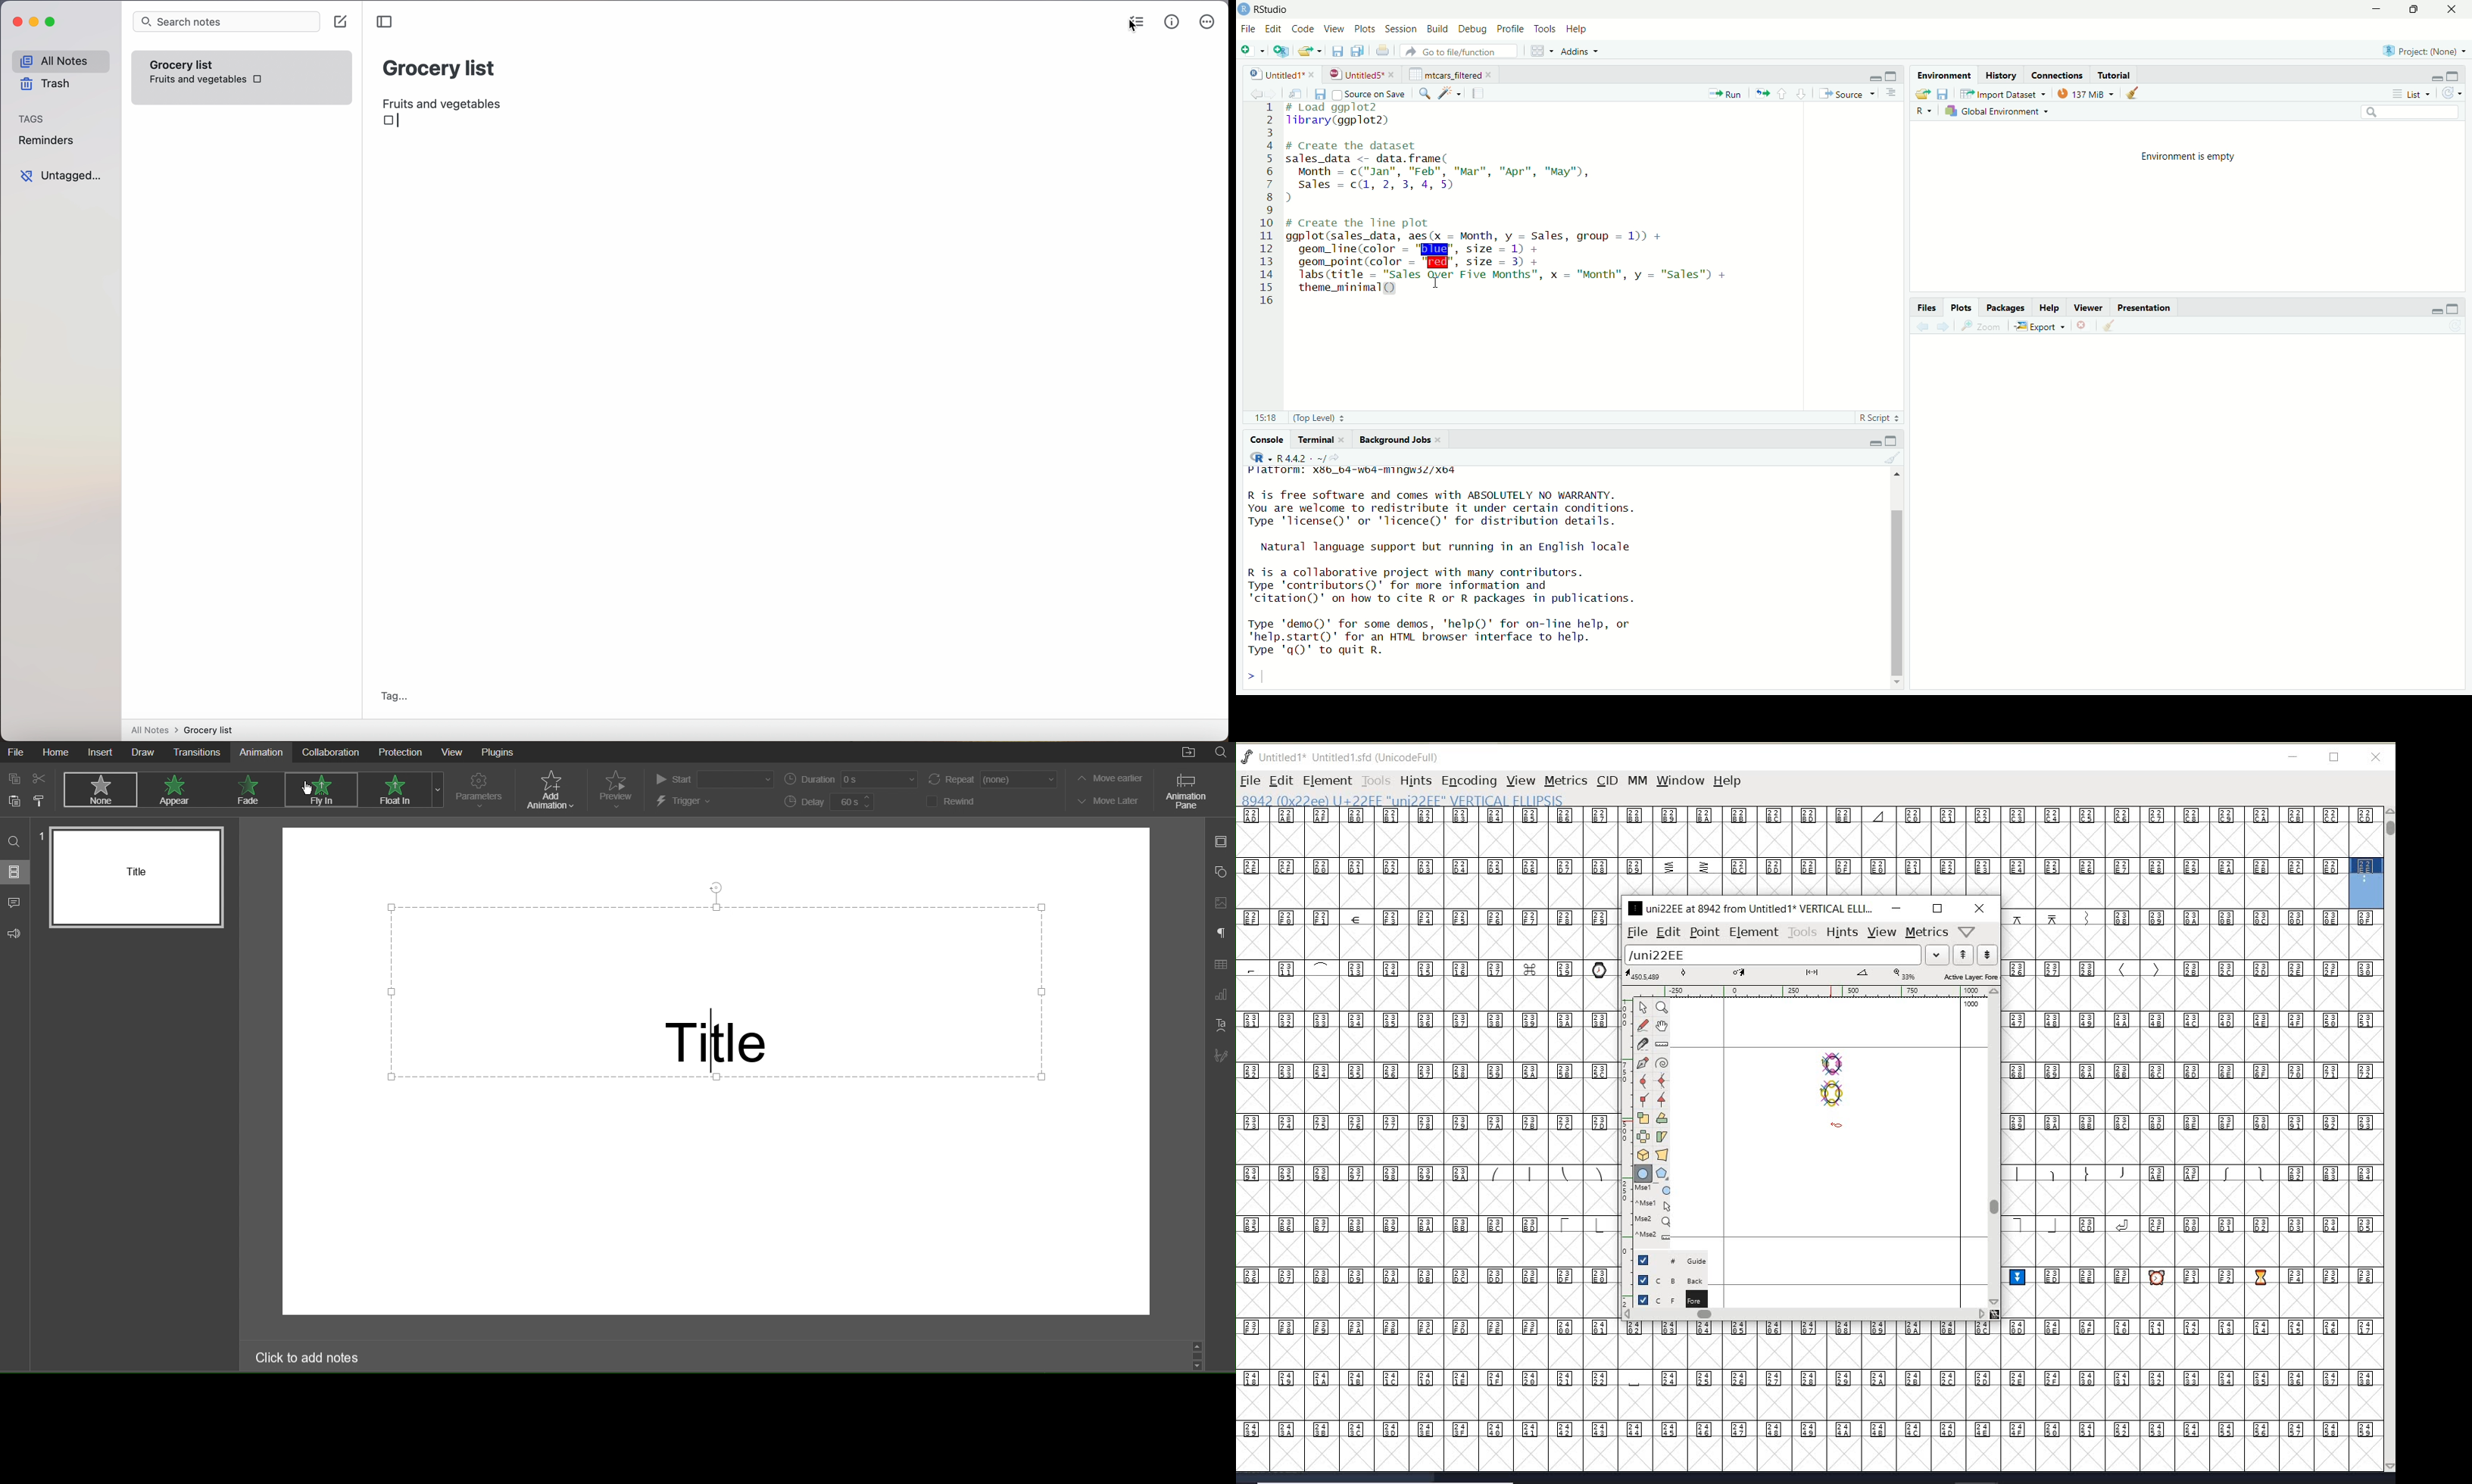 The image size is (2492, 1484). What do you see at coordinates (1792, 851) in the screenshot?
I see `GLYPHY CHARACTERS & NUMBERS` at bounding box center [1792, 851].